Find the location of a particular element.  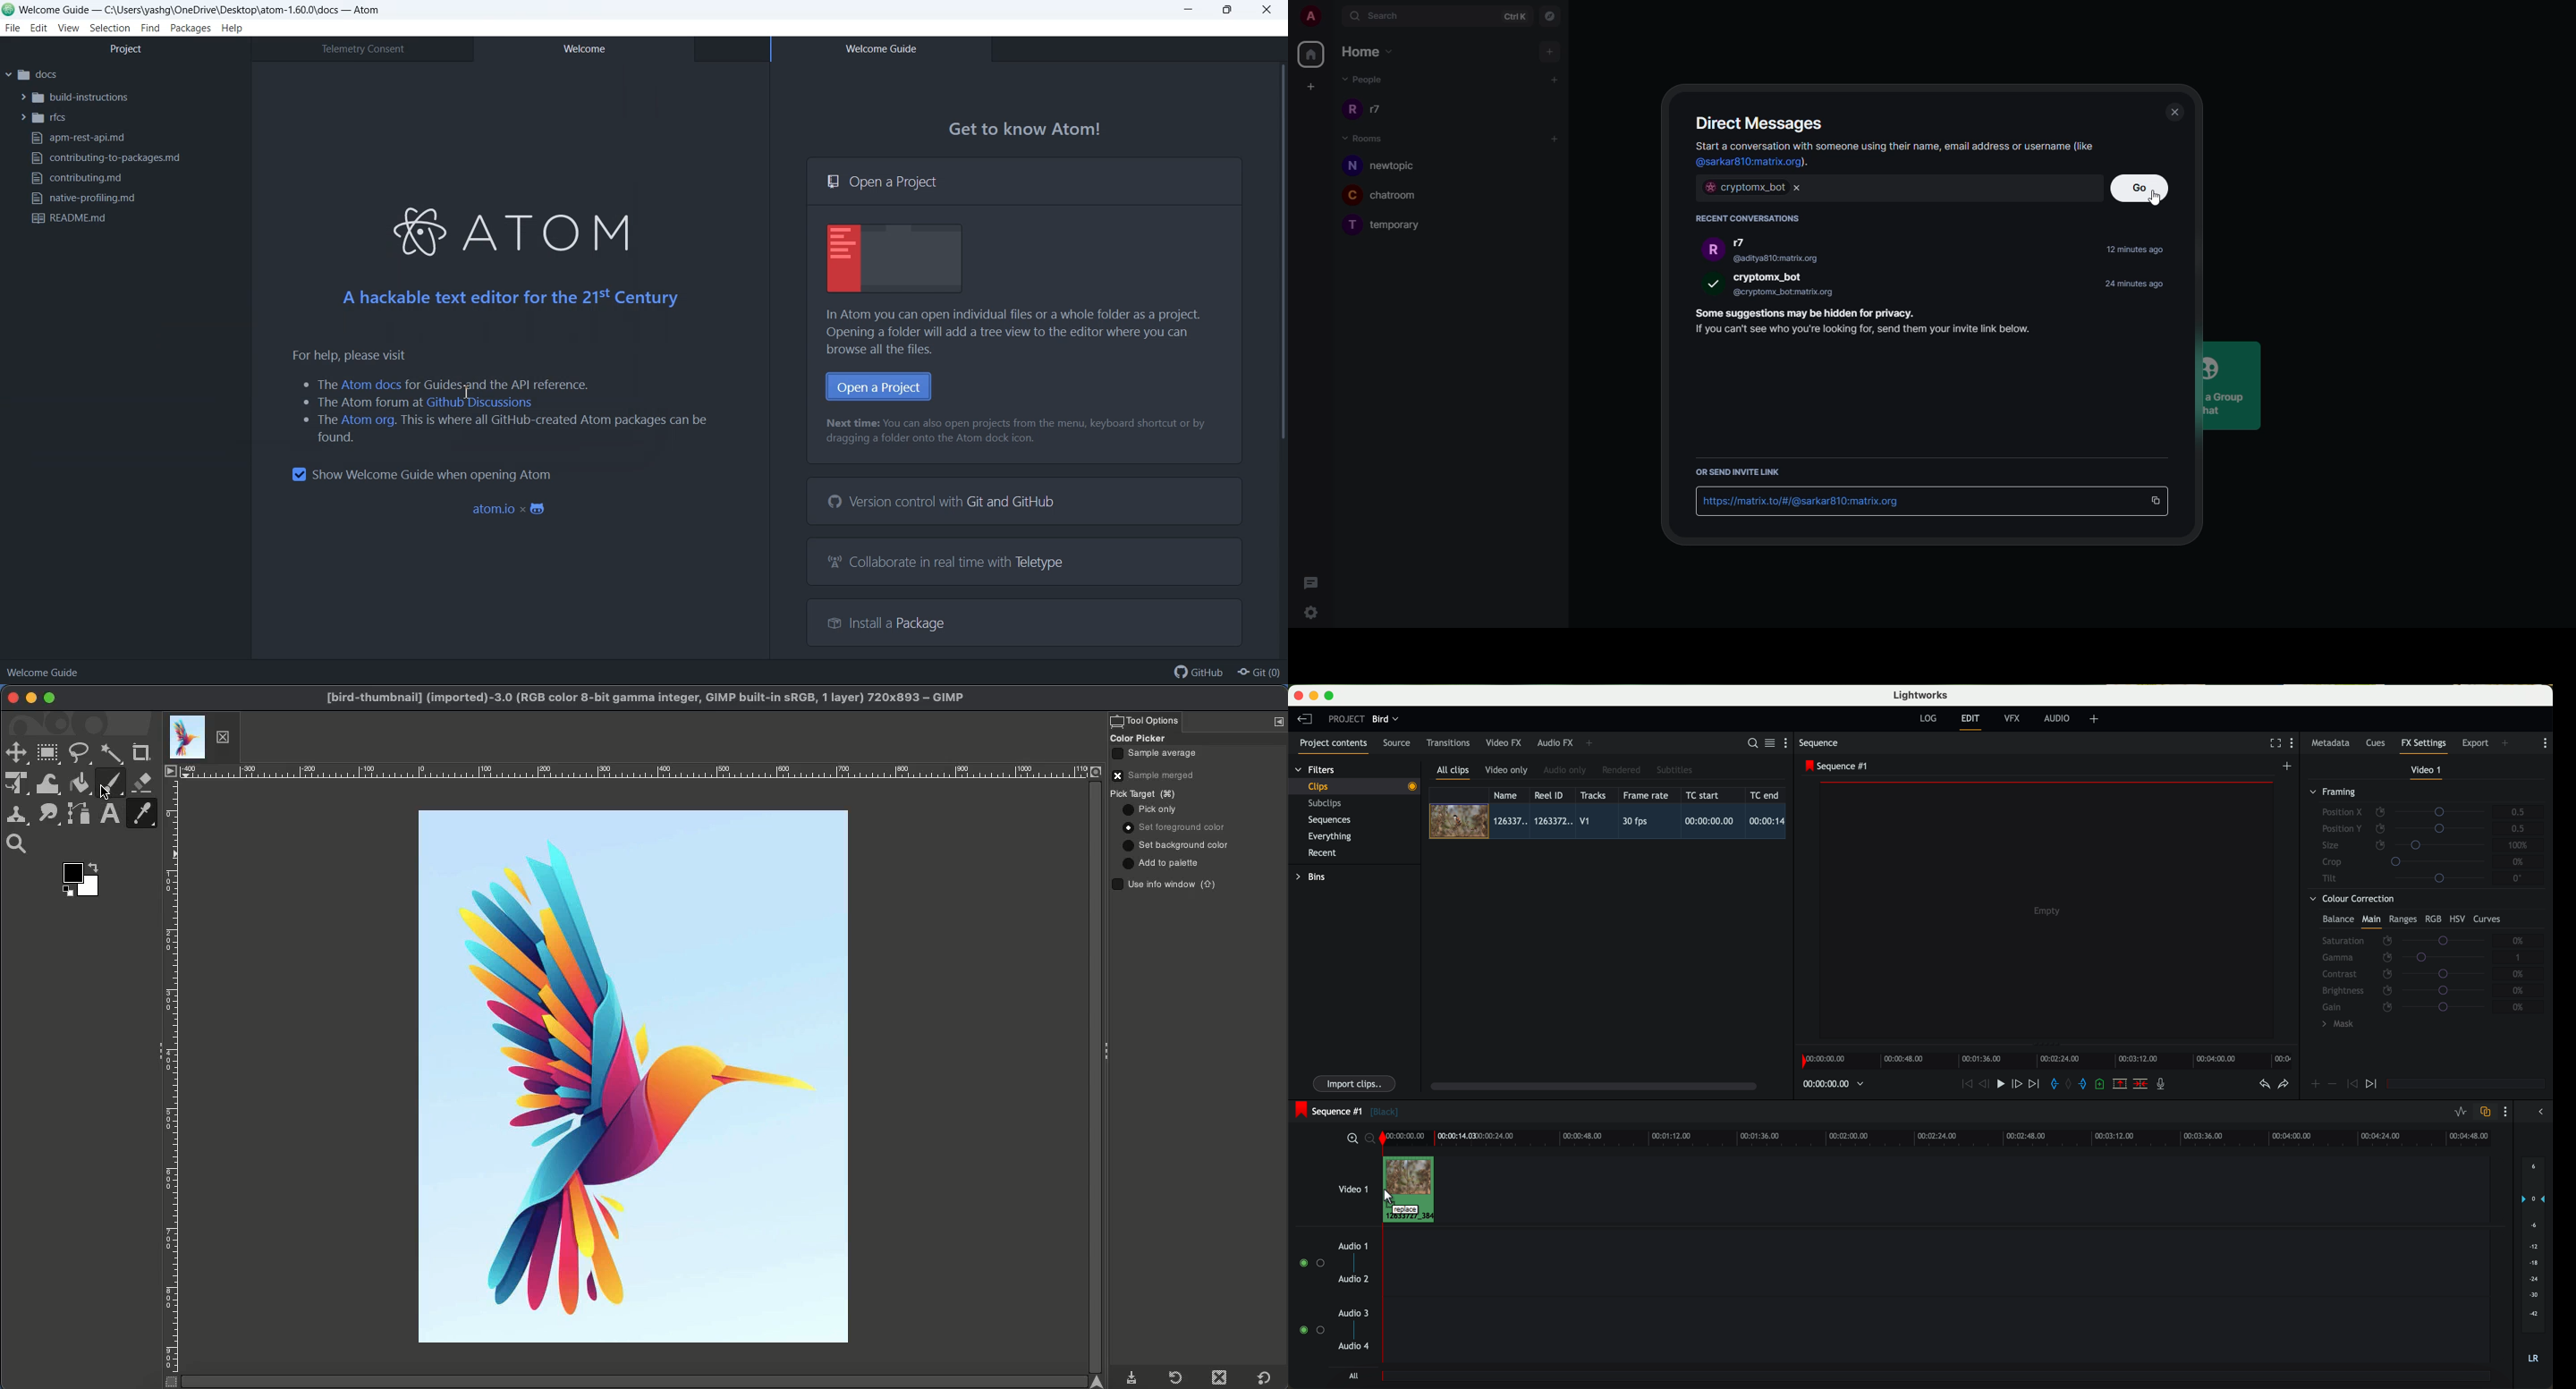

C is located at coordinates (1353, 195).